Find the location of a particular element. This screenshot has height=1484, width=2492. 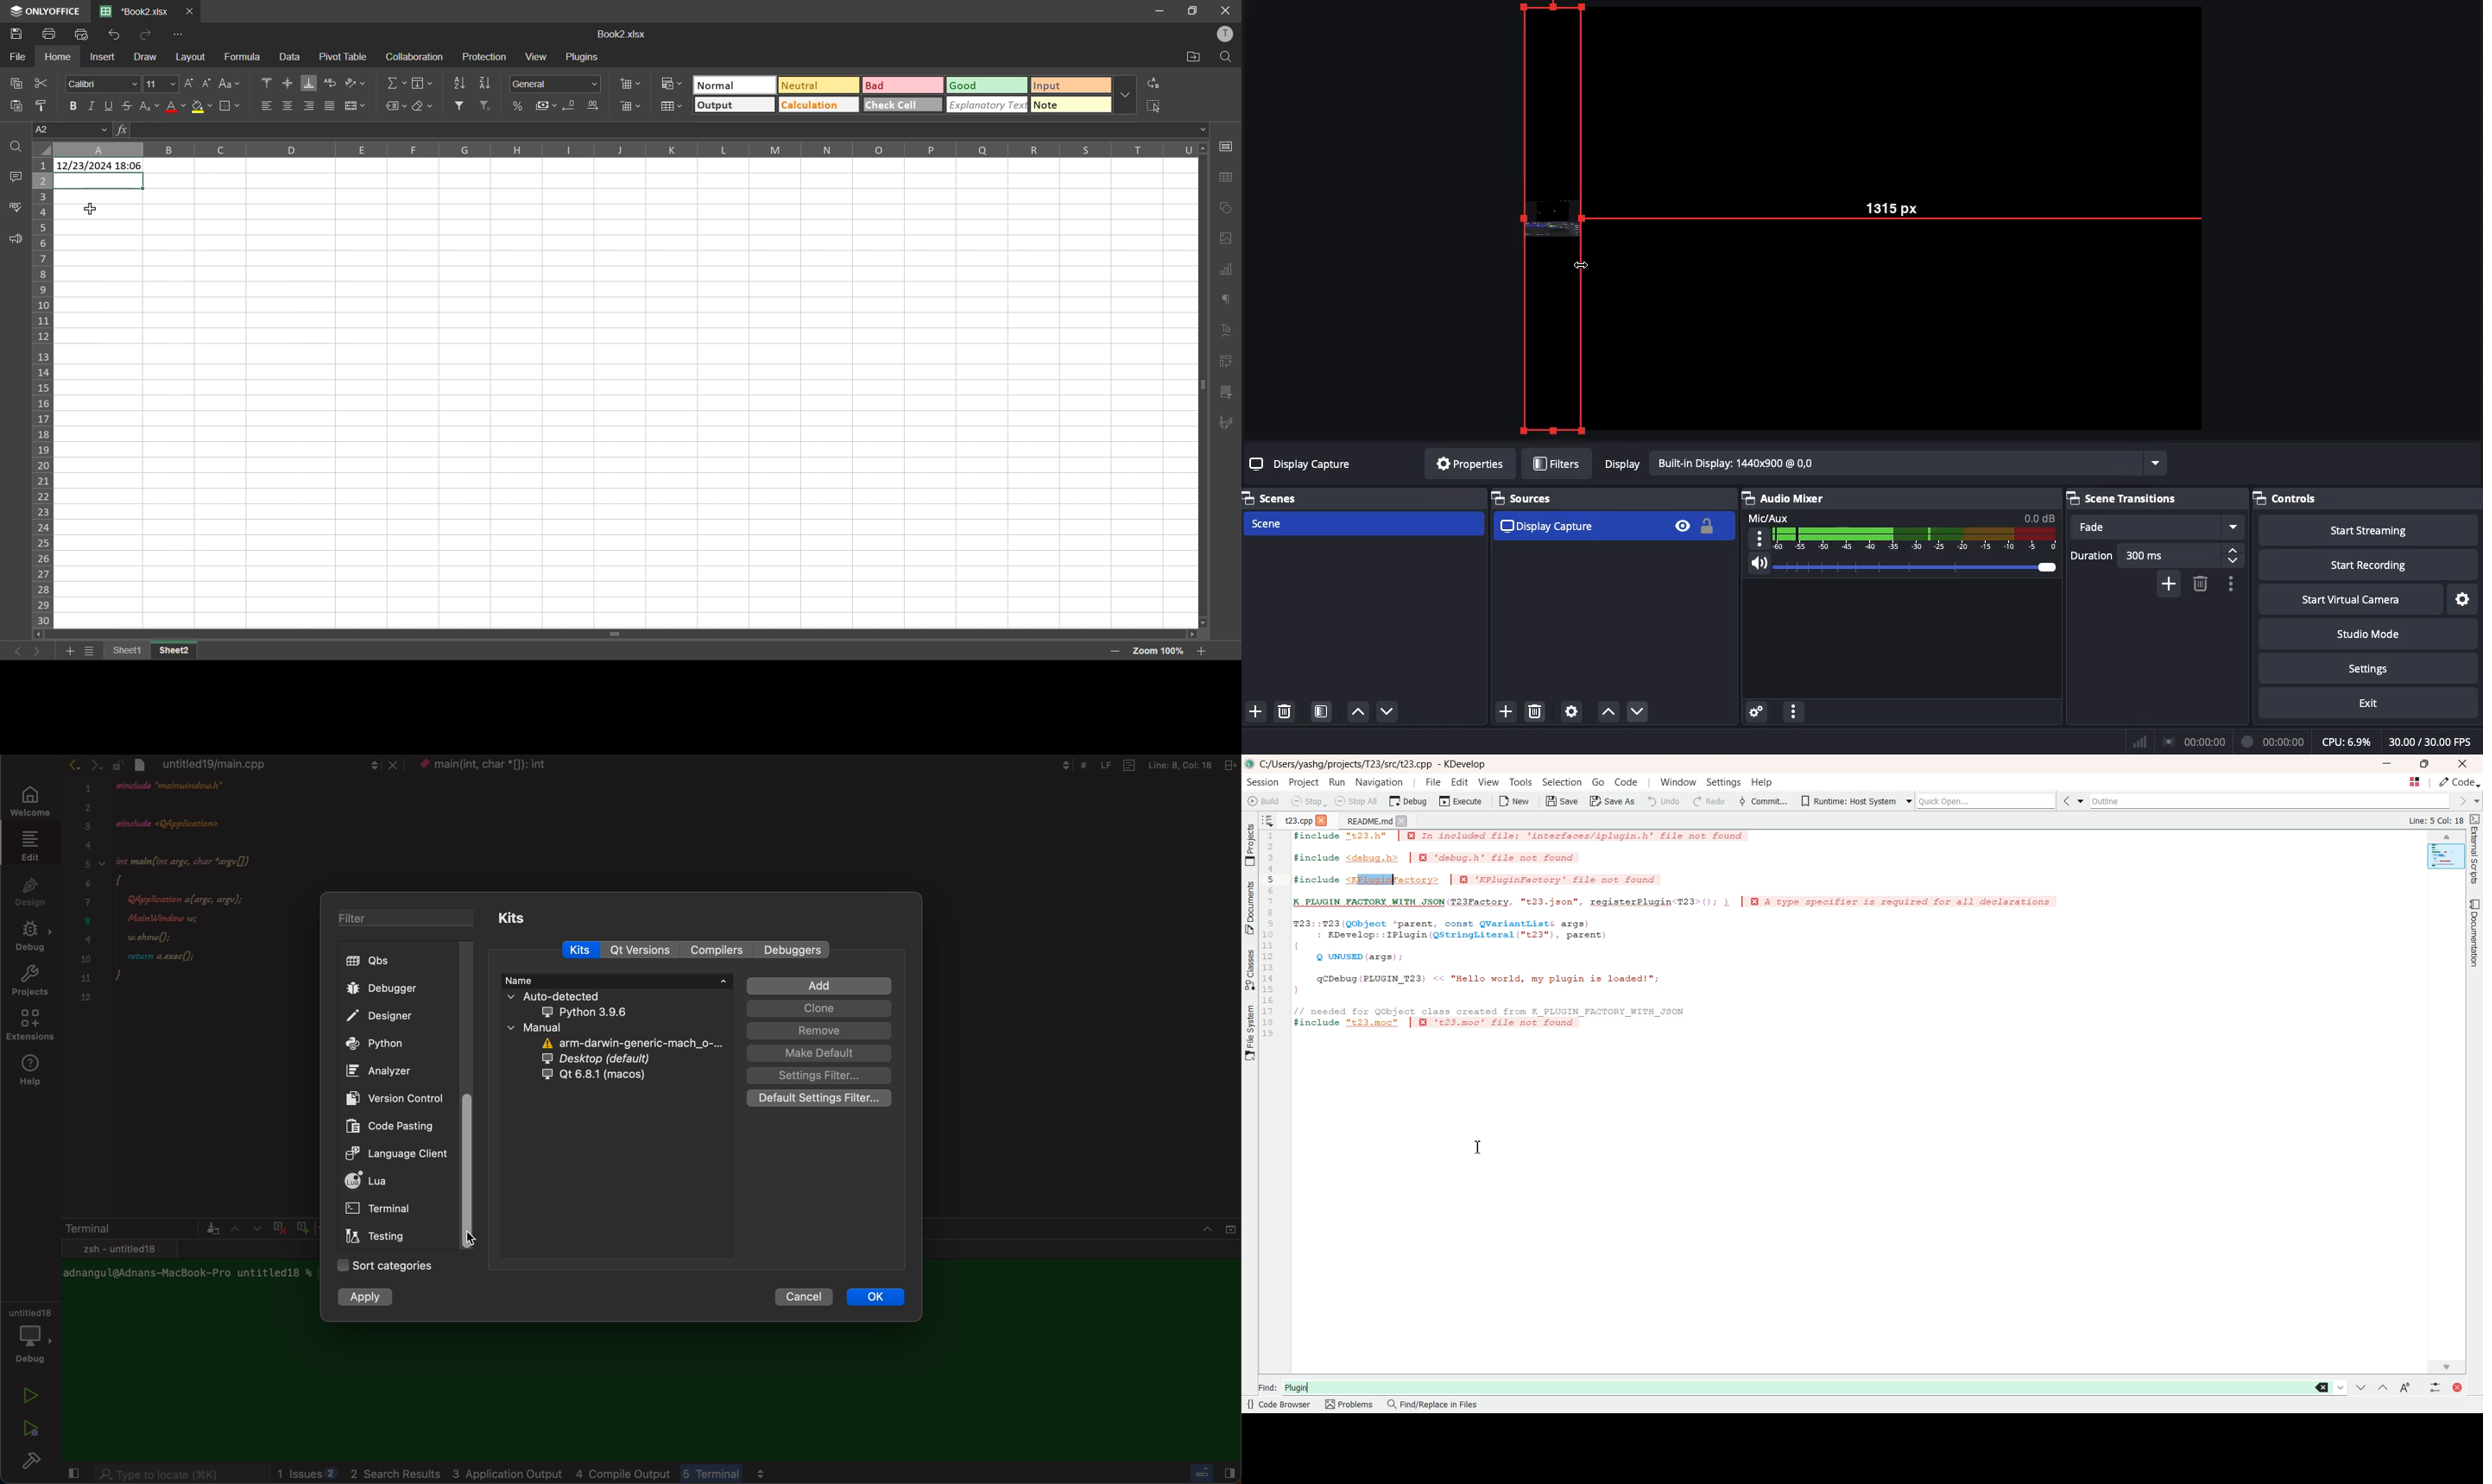

clear is located at coordinates (425, 106).